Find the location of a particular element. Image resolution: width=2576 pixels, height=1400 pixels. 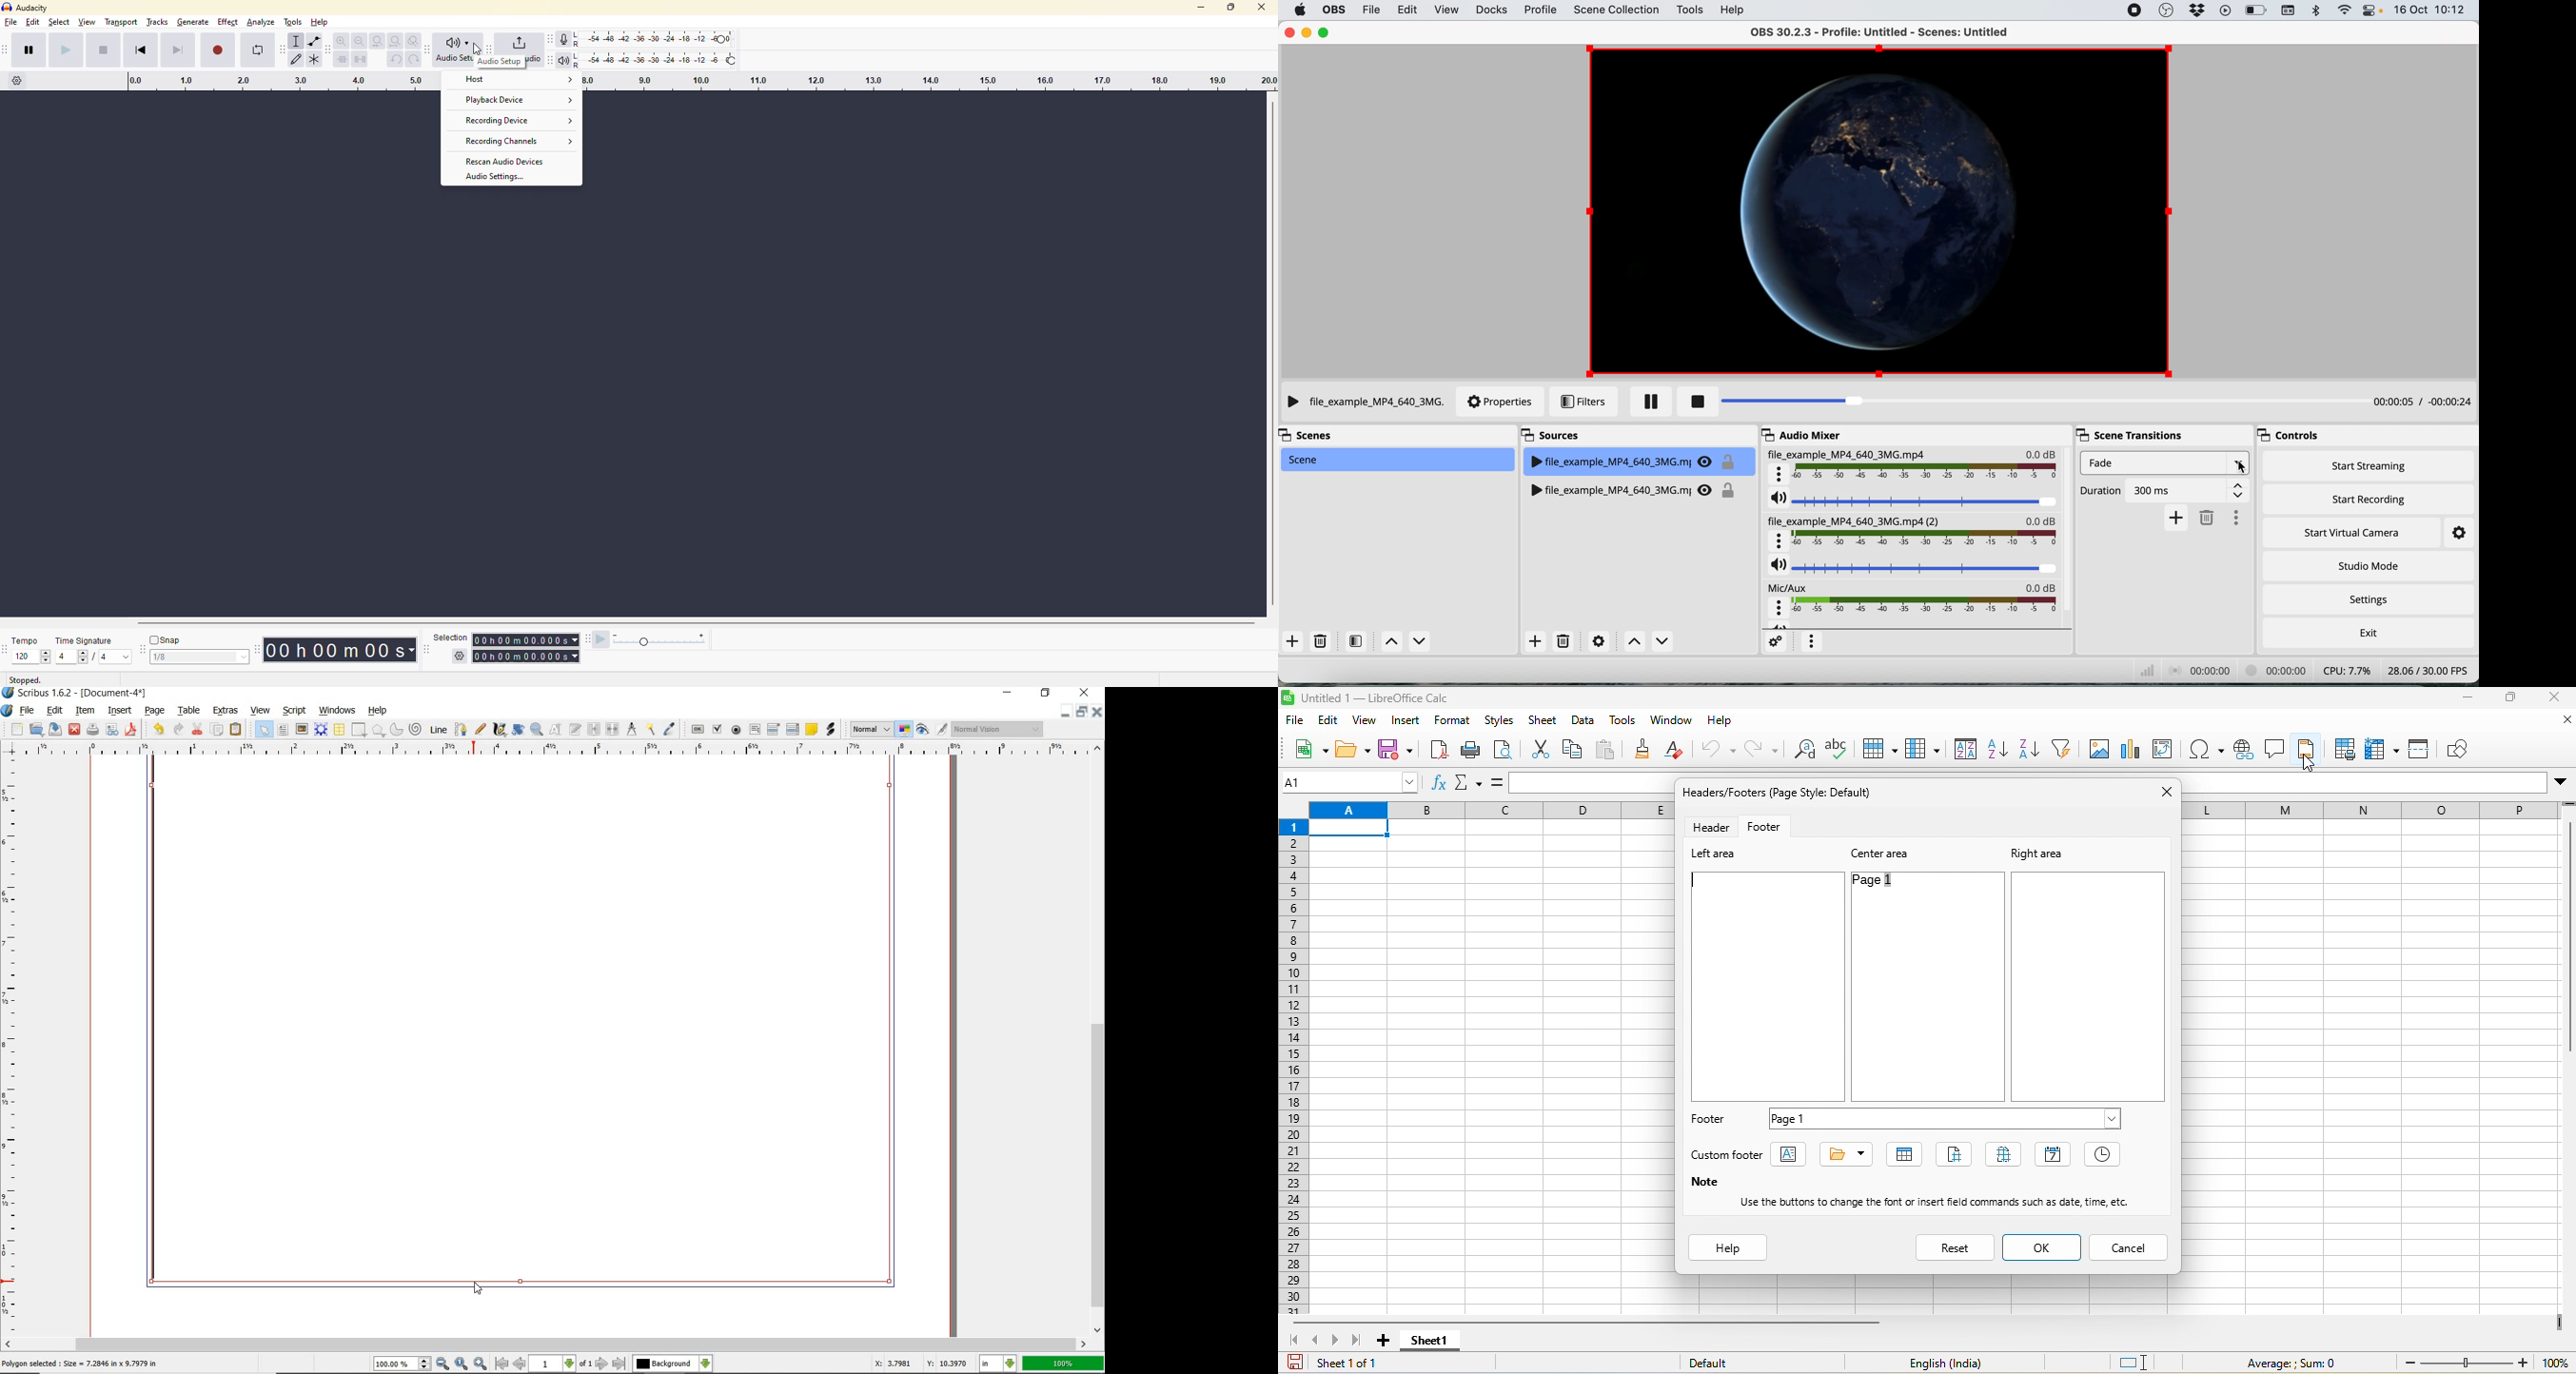

find and replace is located at coordinates (1801, 751).